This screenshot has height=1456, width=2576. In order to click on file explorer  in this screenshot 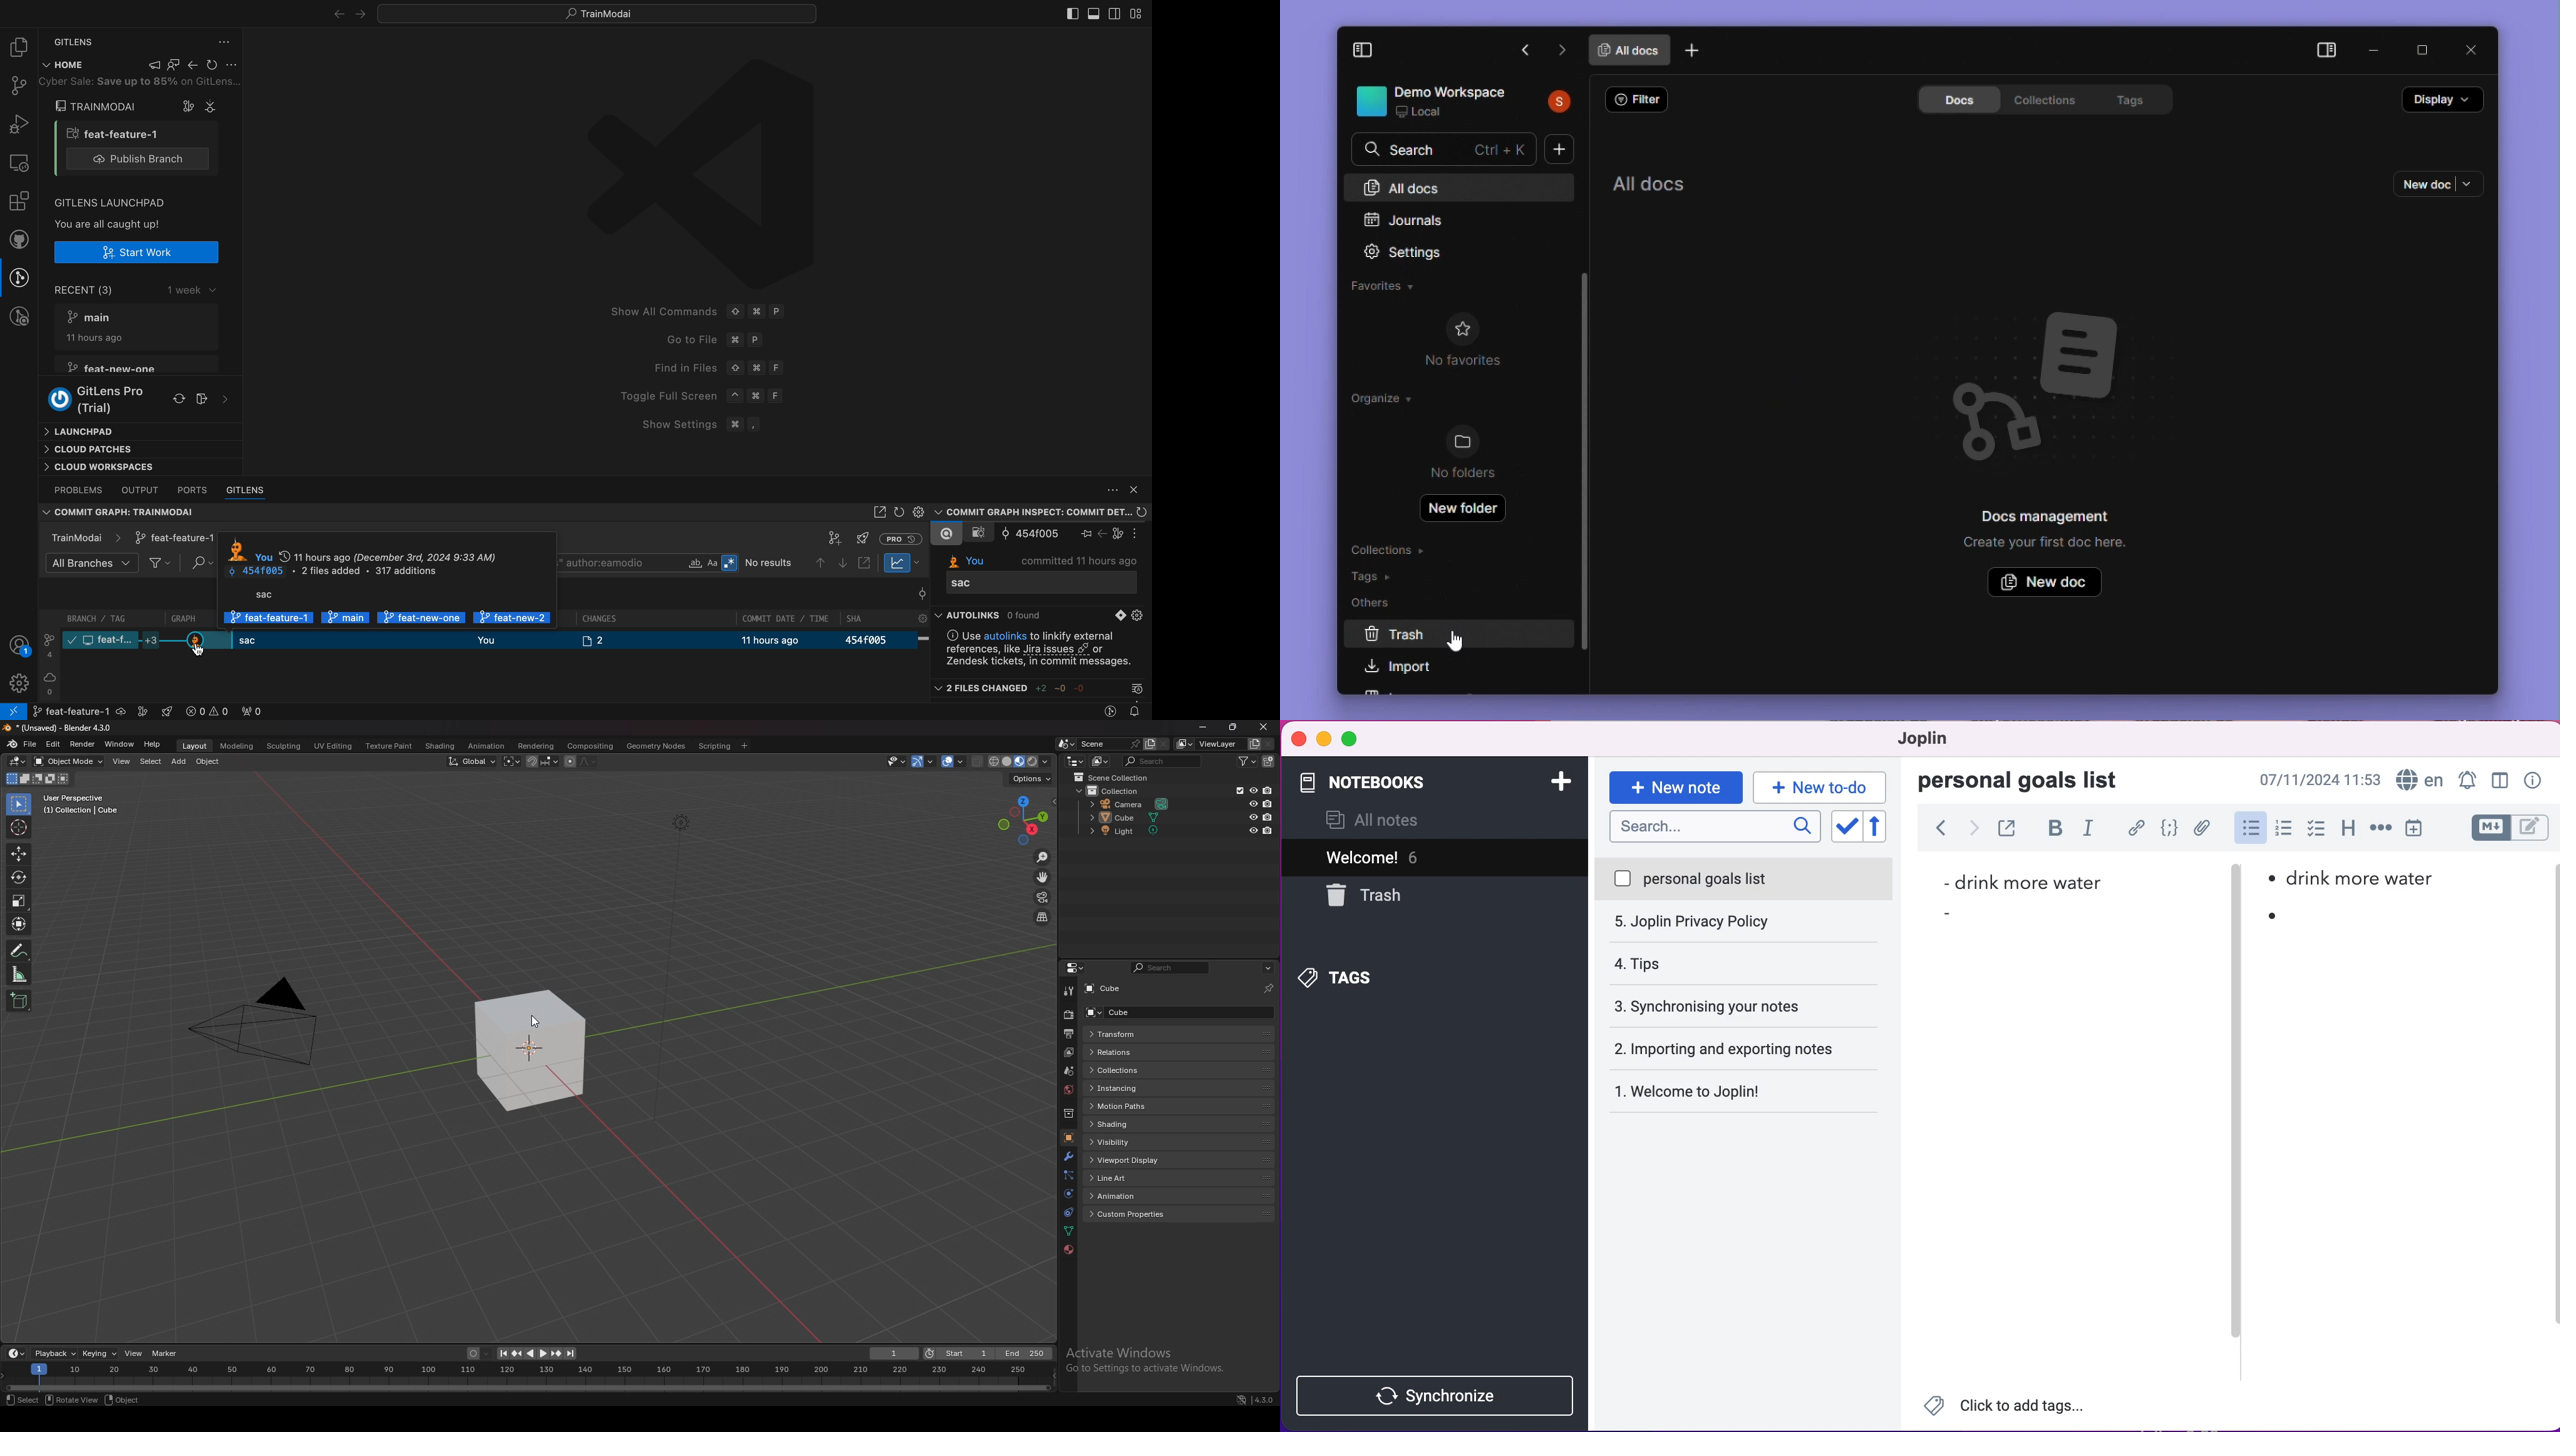, I will do `click(18, 45)`.